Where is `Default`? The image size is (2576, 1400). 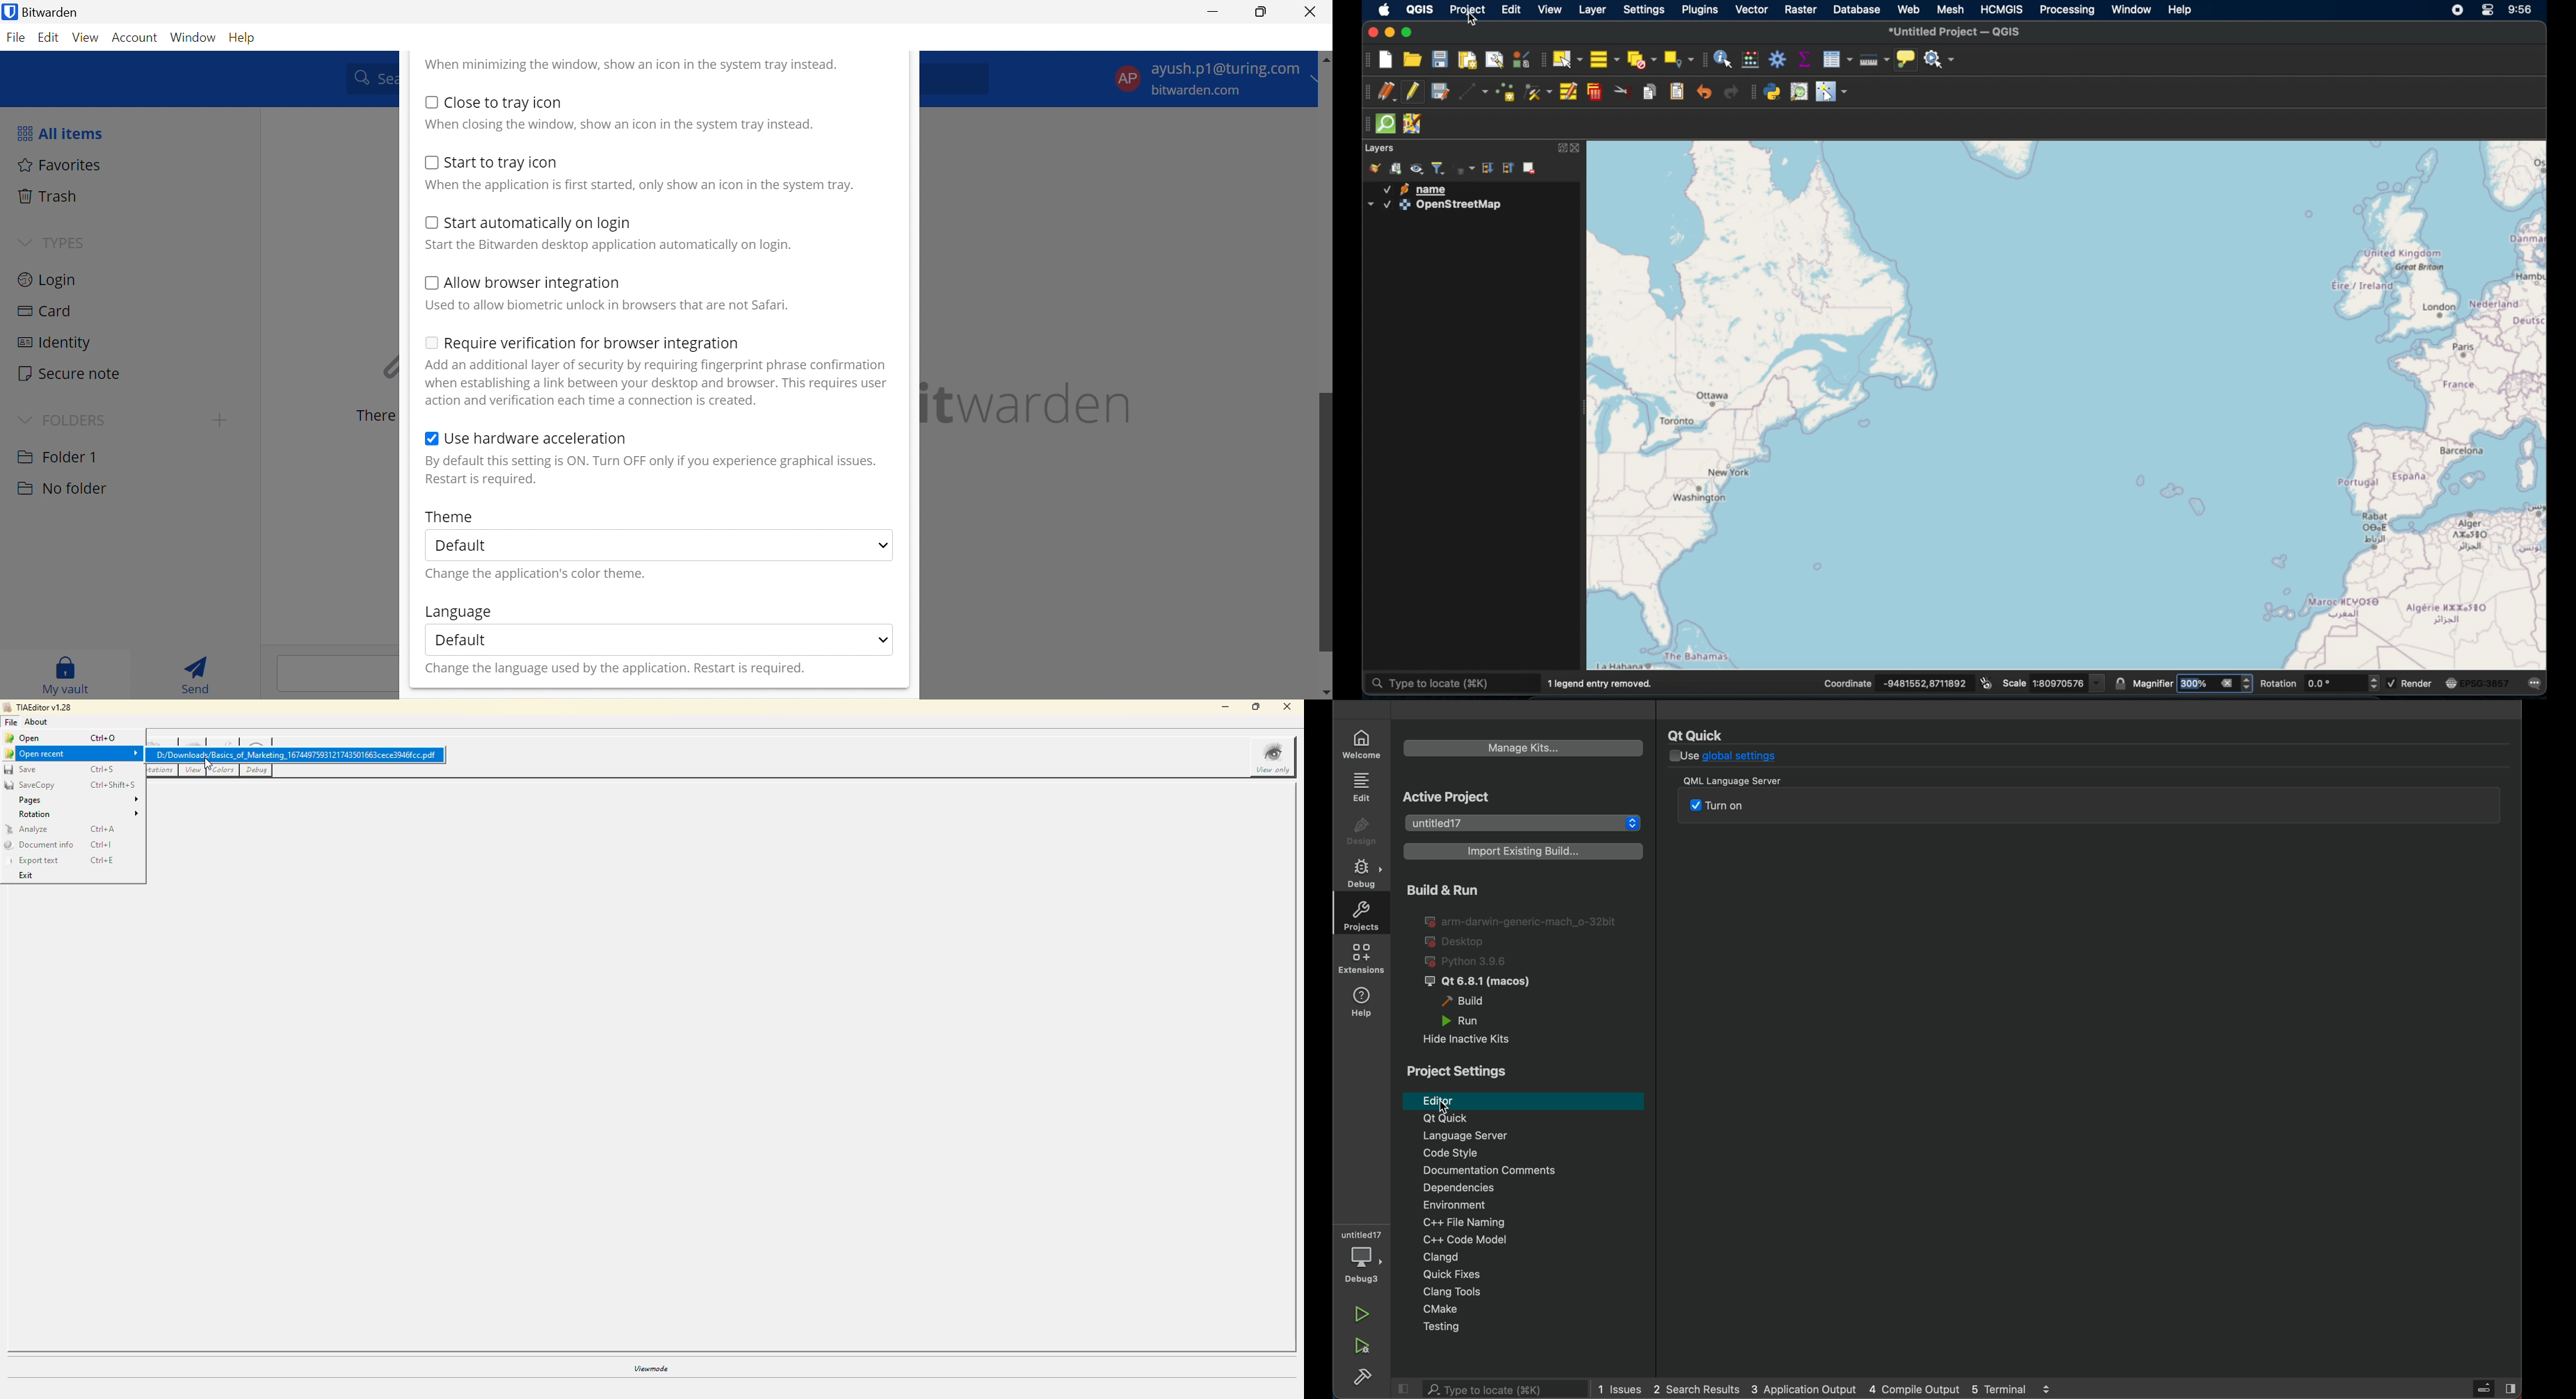 Default is located at coordinates (461, 639).